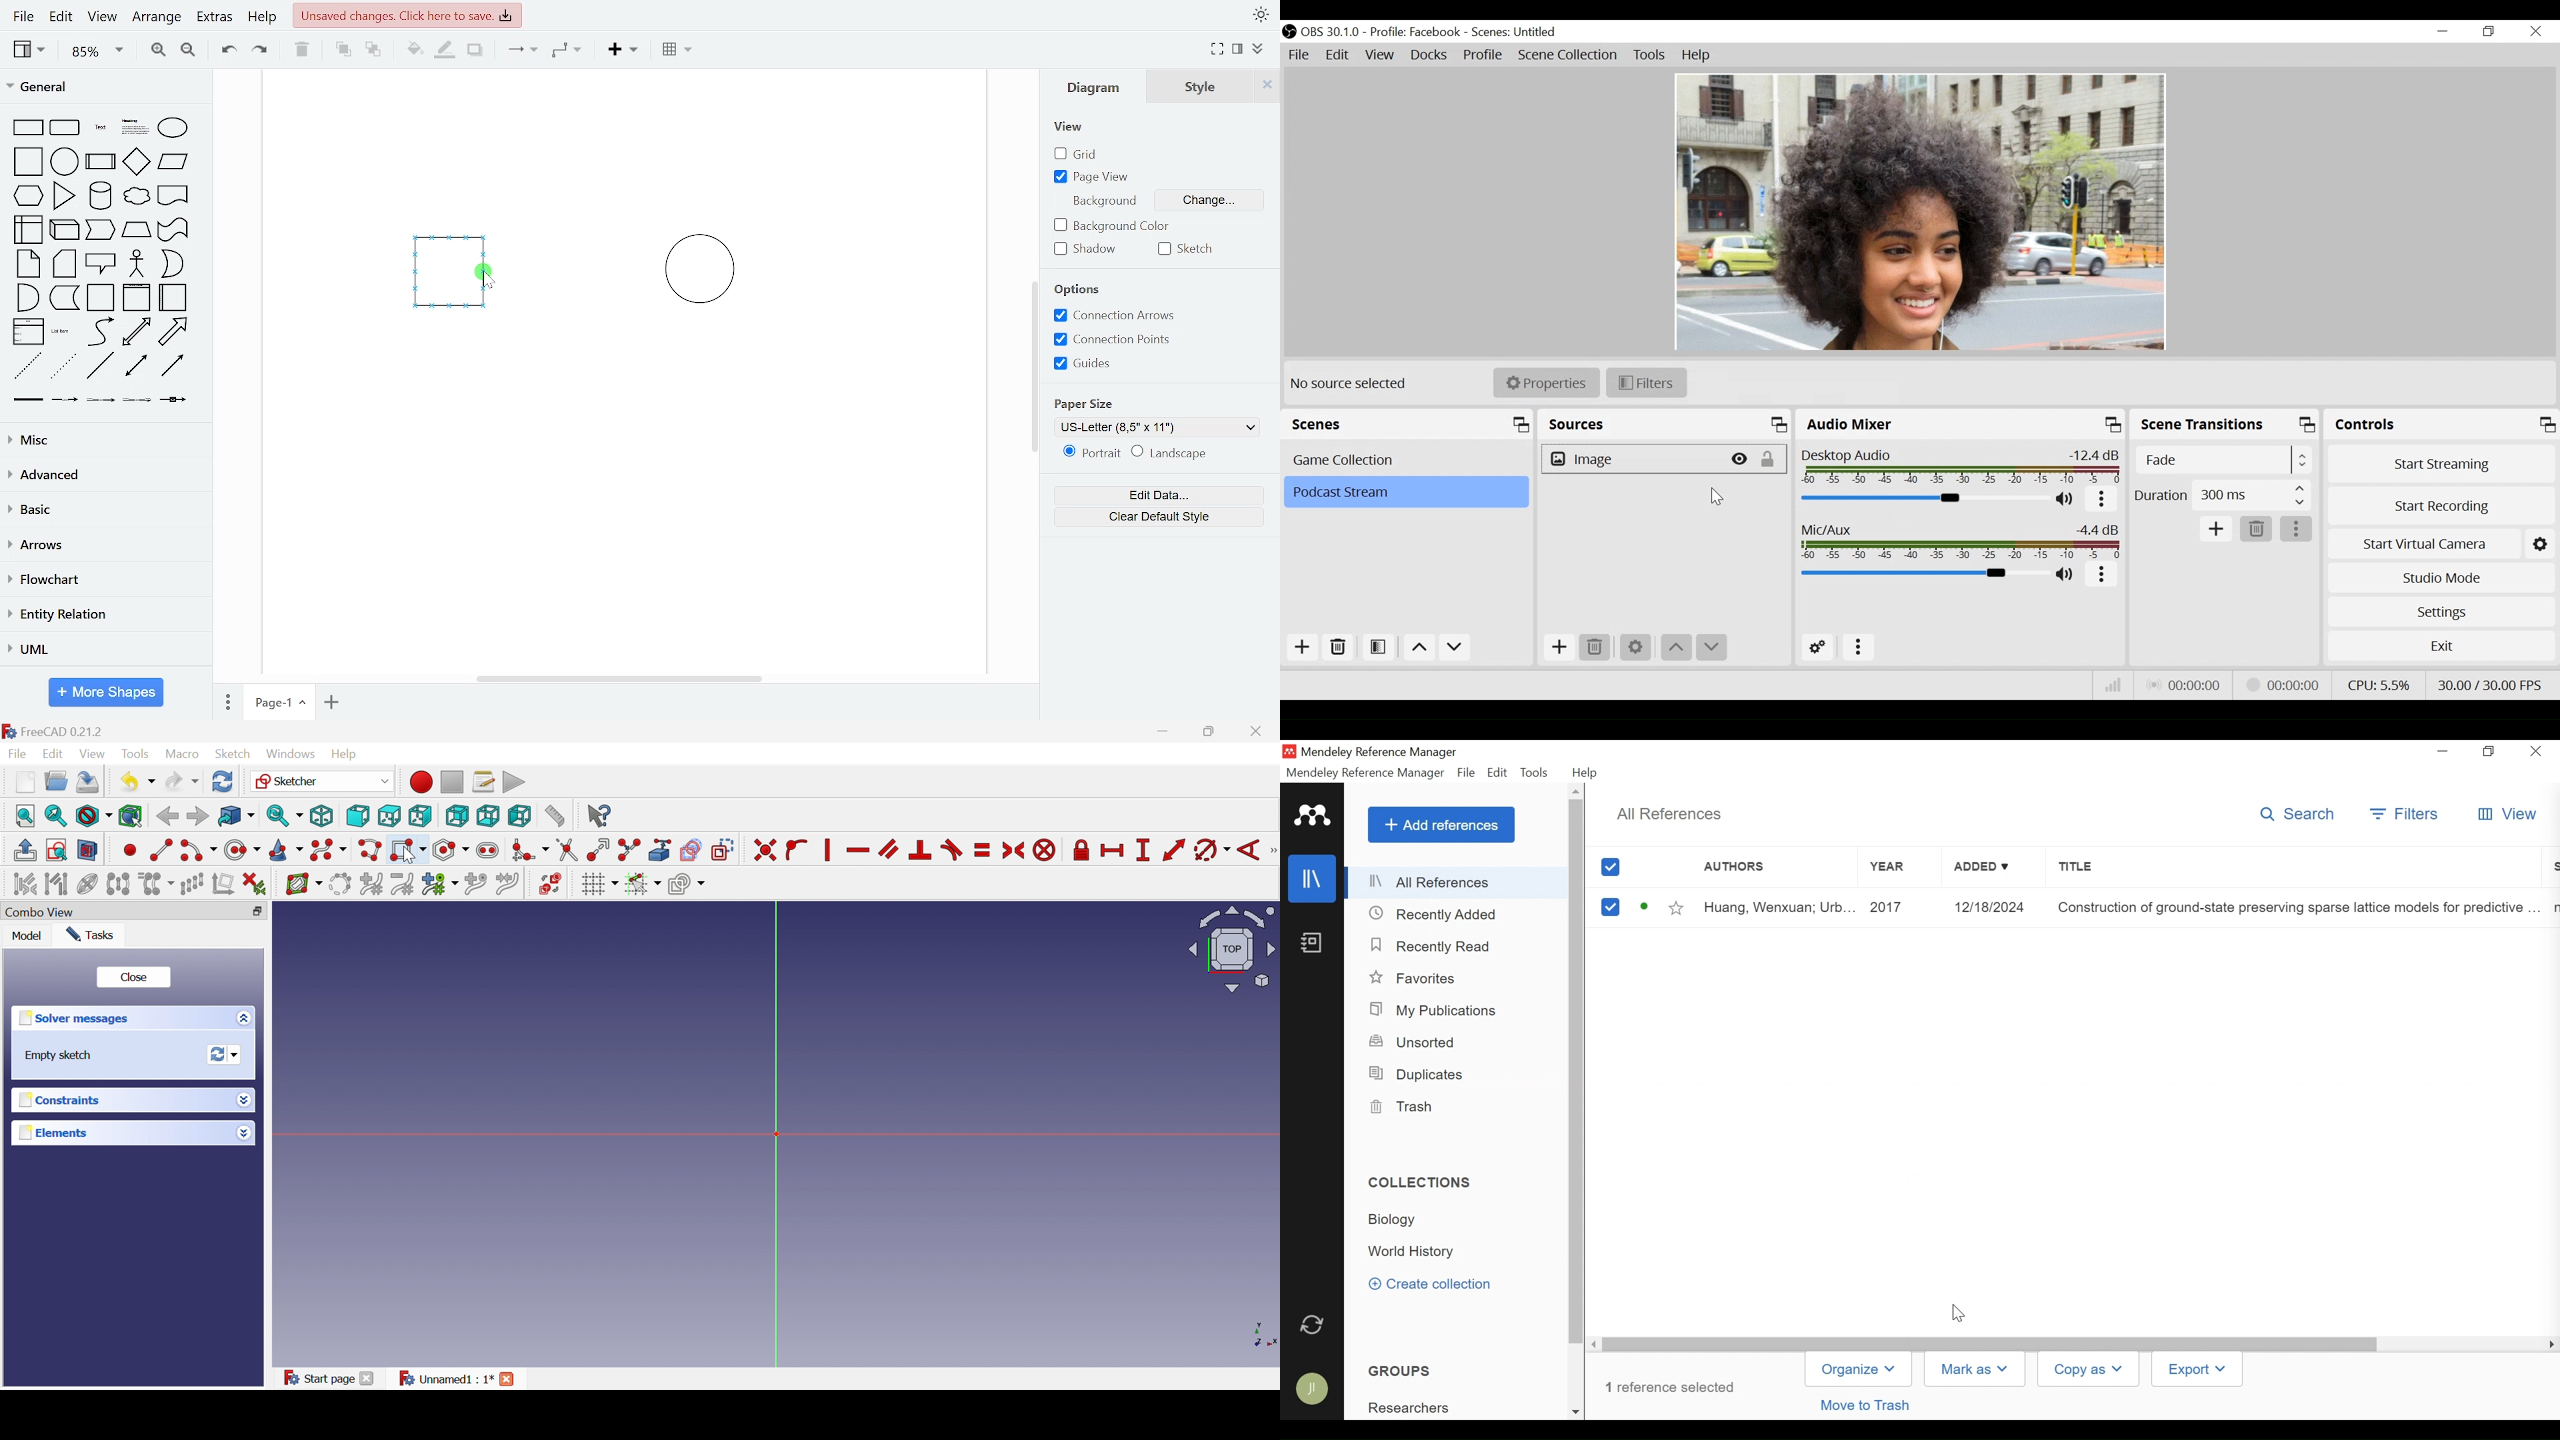 This screenshot has height=1456, width=2576. What do you see at coordinates (420, 781) in the screenshot?
I see `Macro recording...` at bounding box center [420, 781].